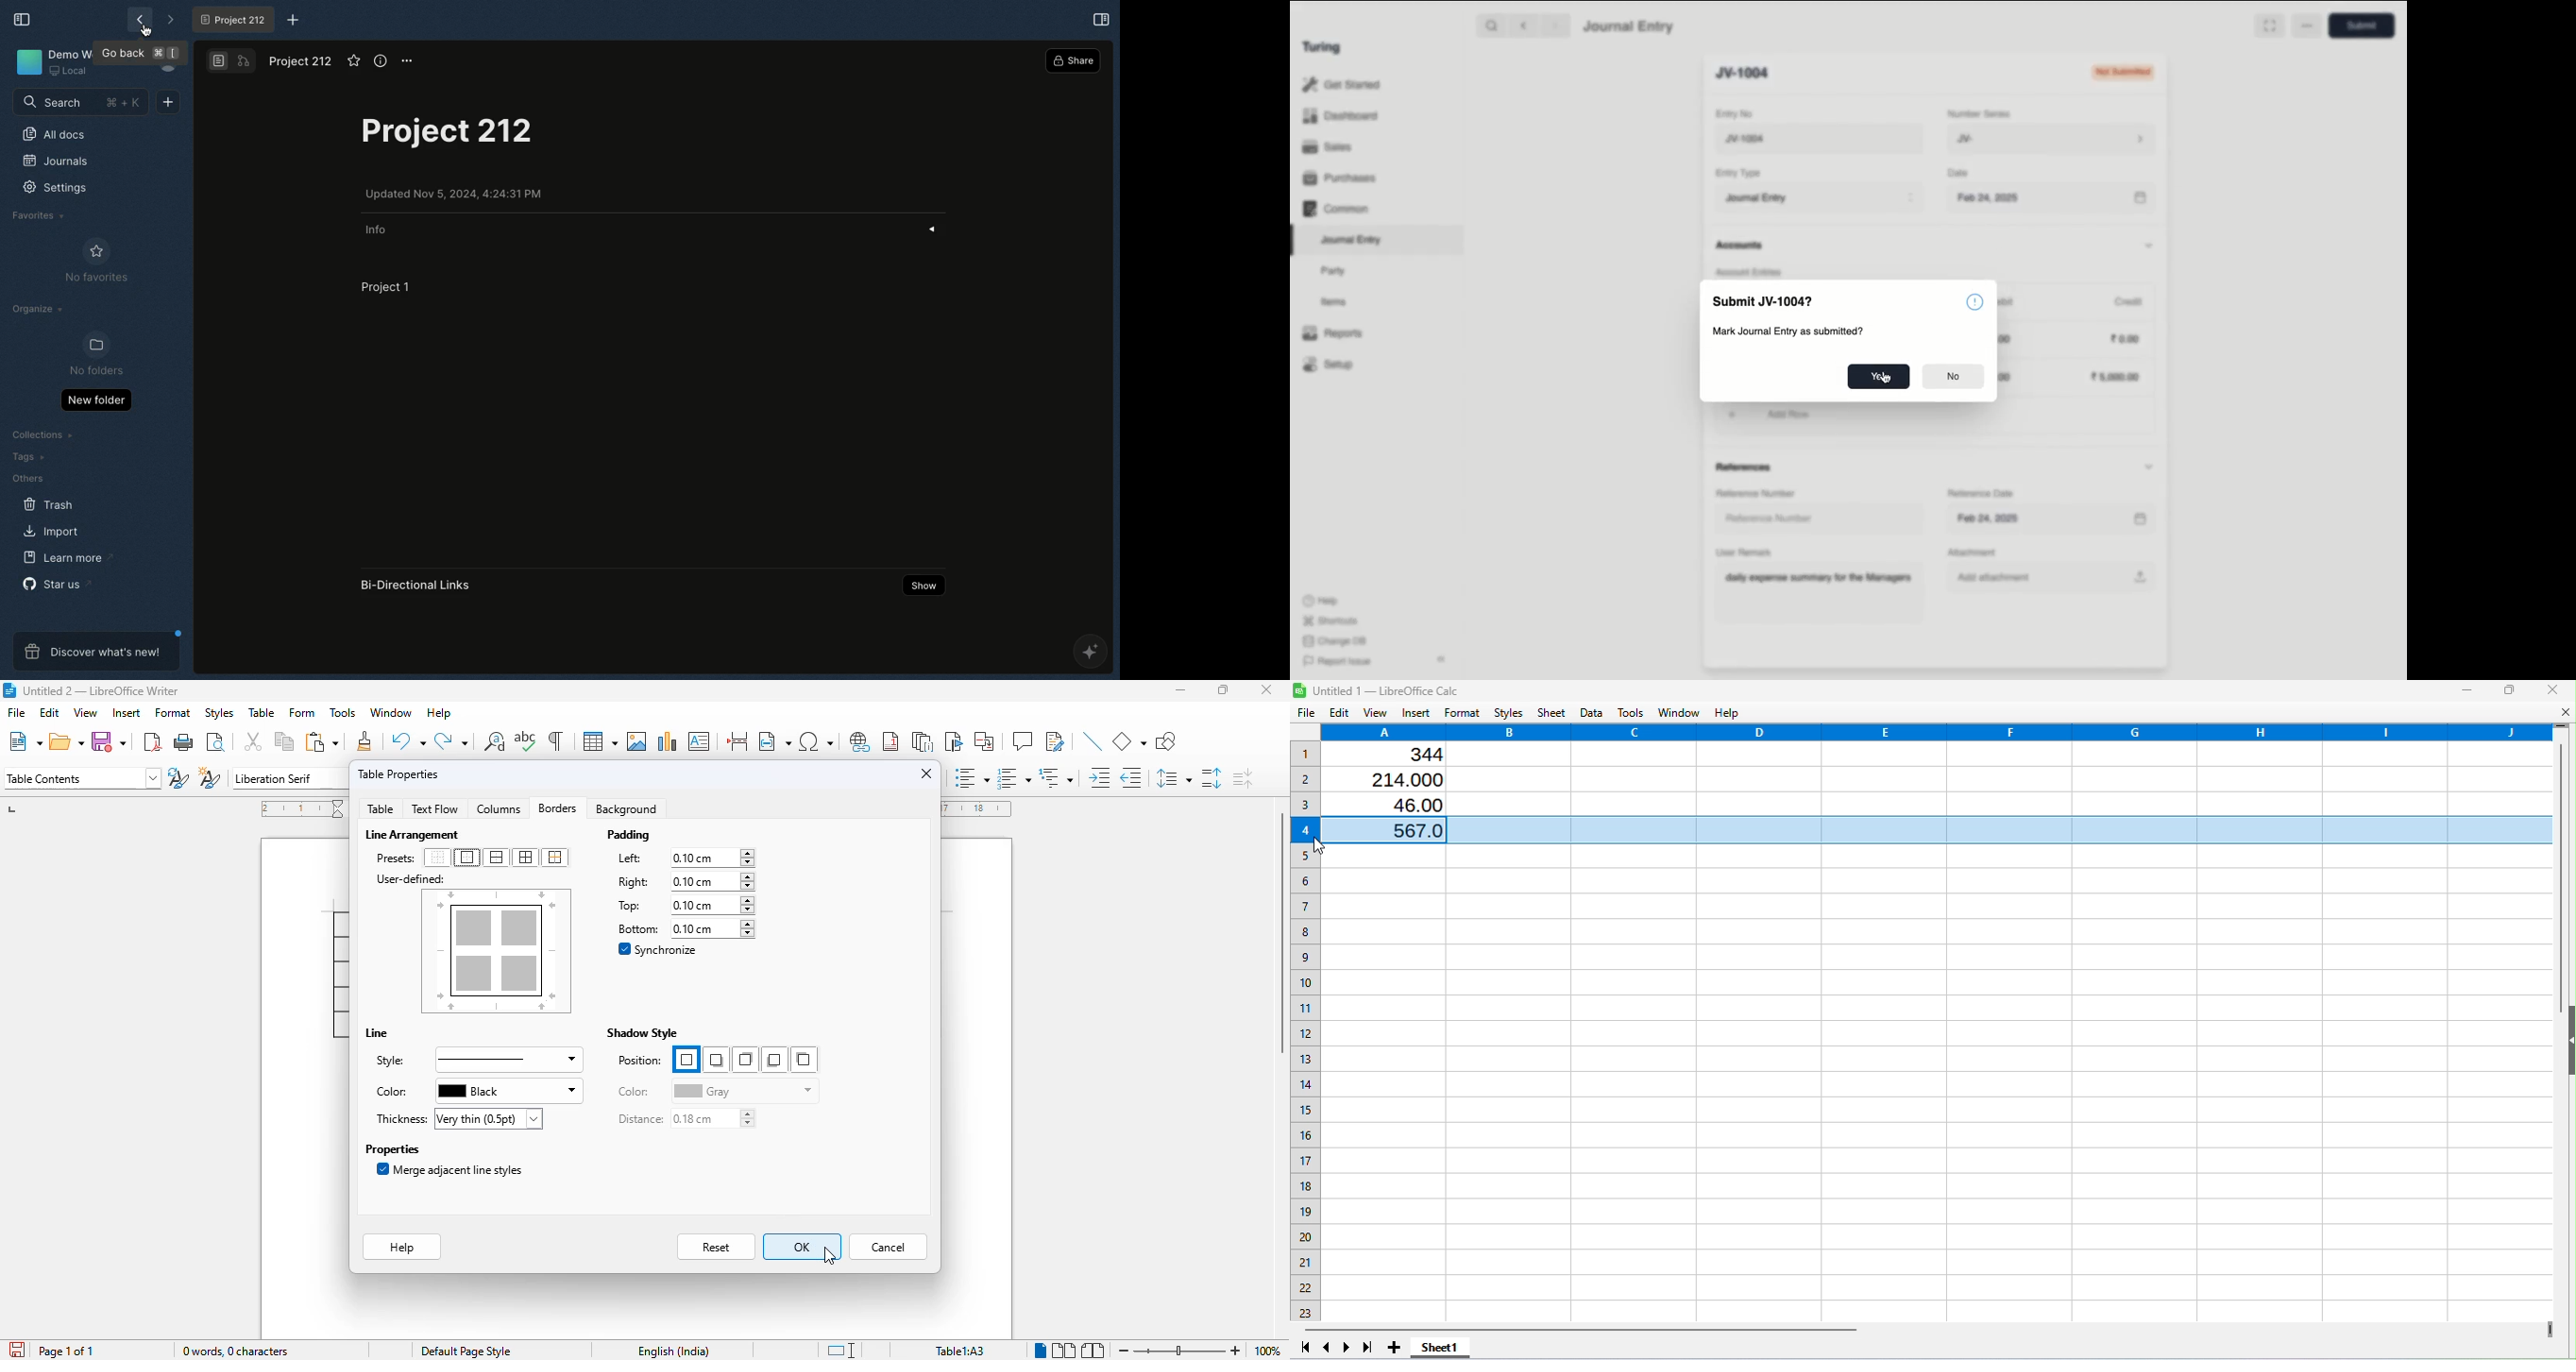  Describe the element at coordinates (1630, 27) in the screenshot. I see `Journal Entry` at that location.